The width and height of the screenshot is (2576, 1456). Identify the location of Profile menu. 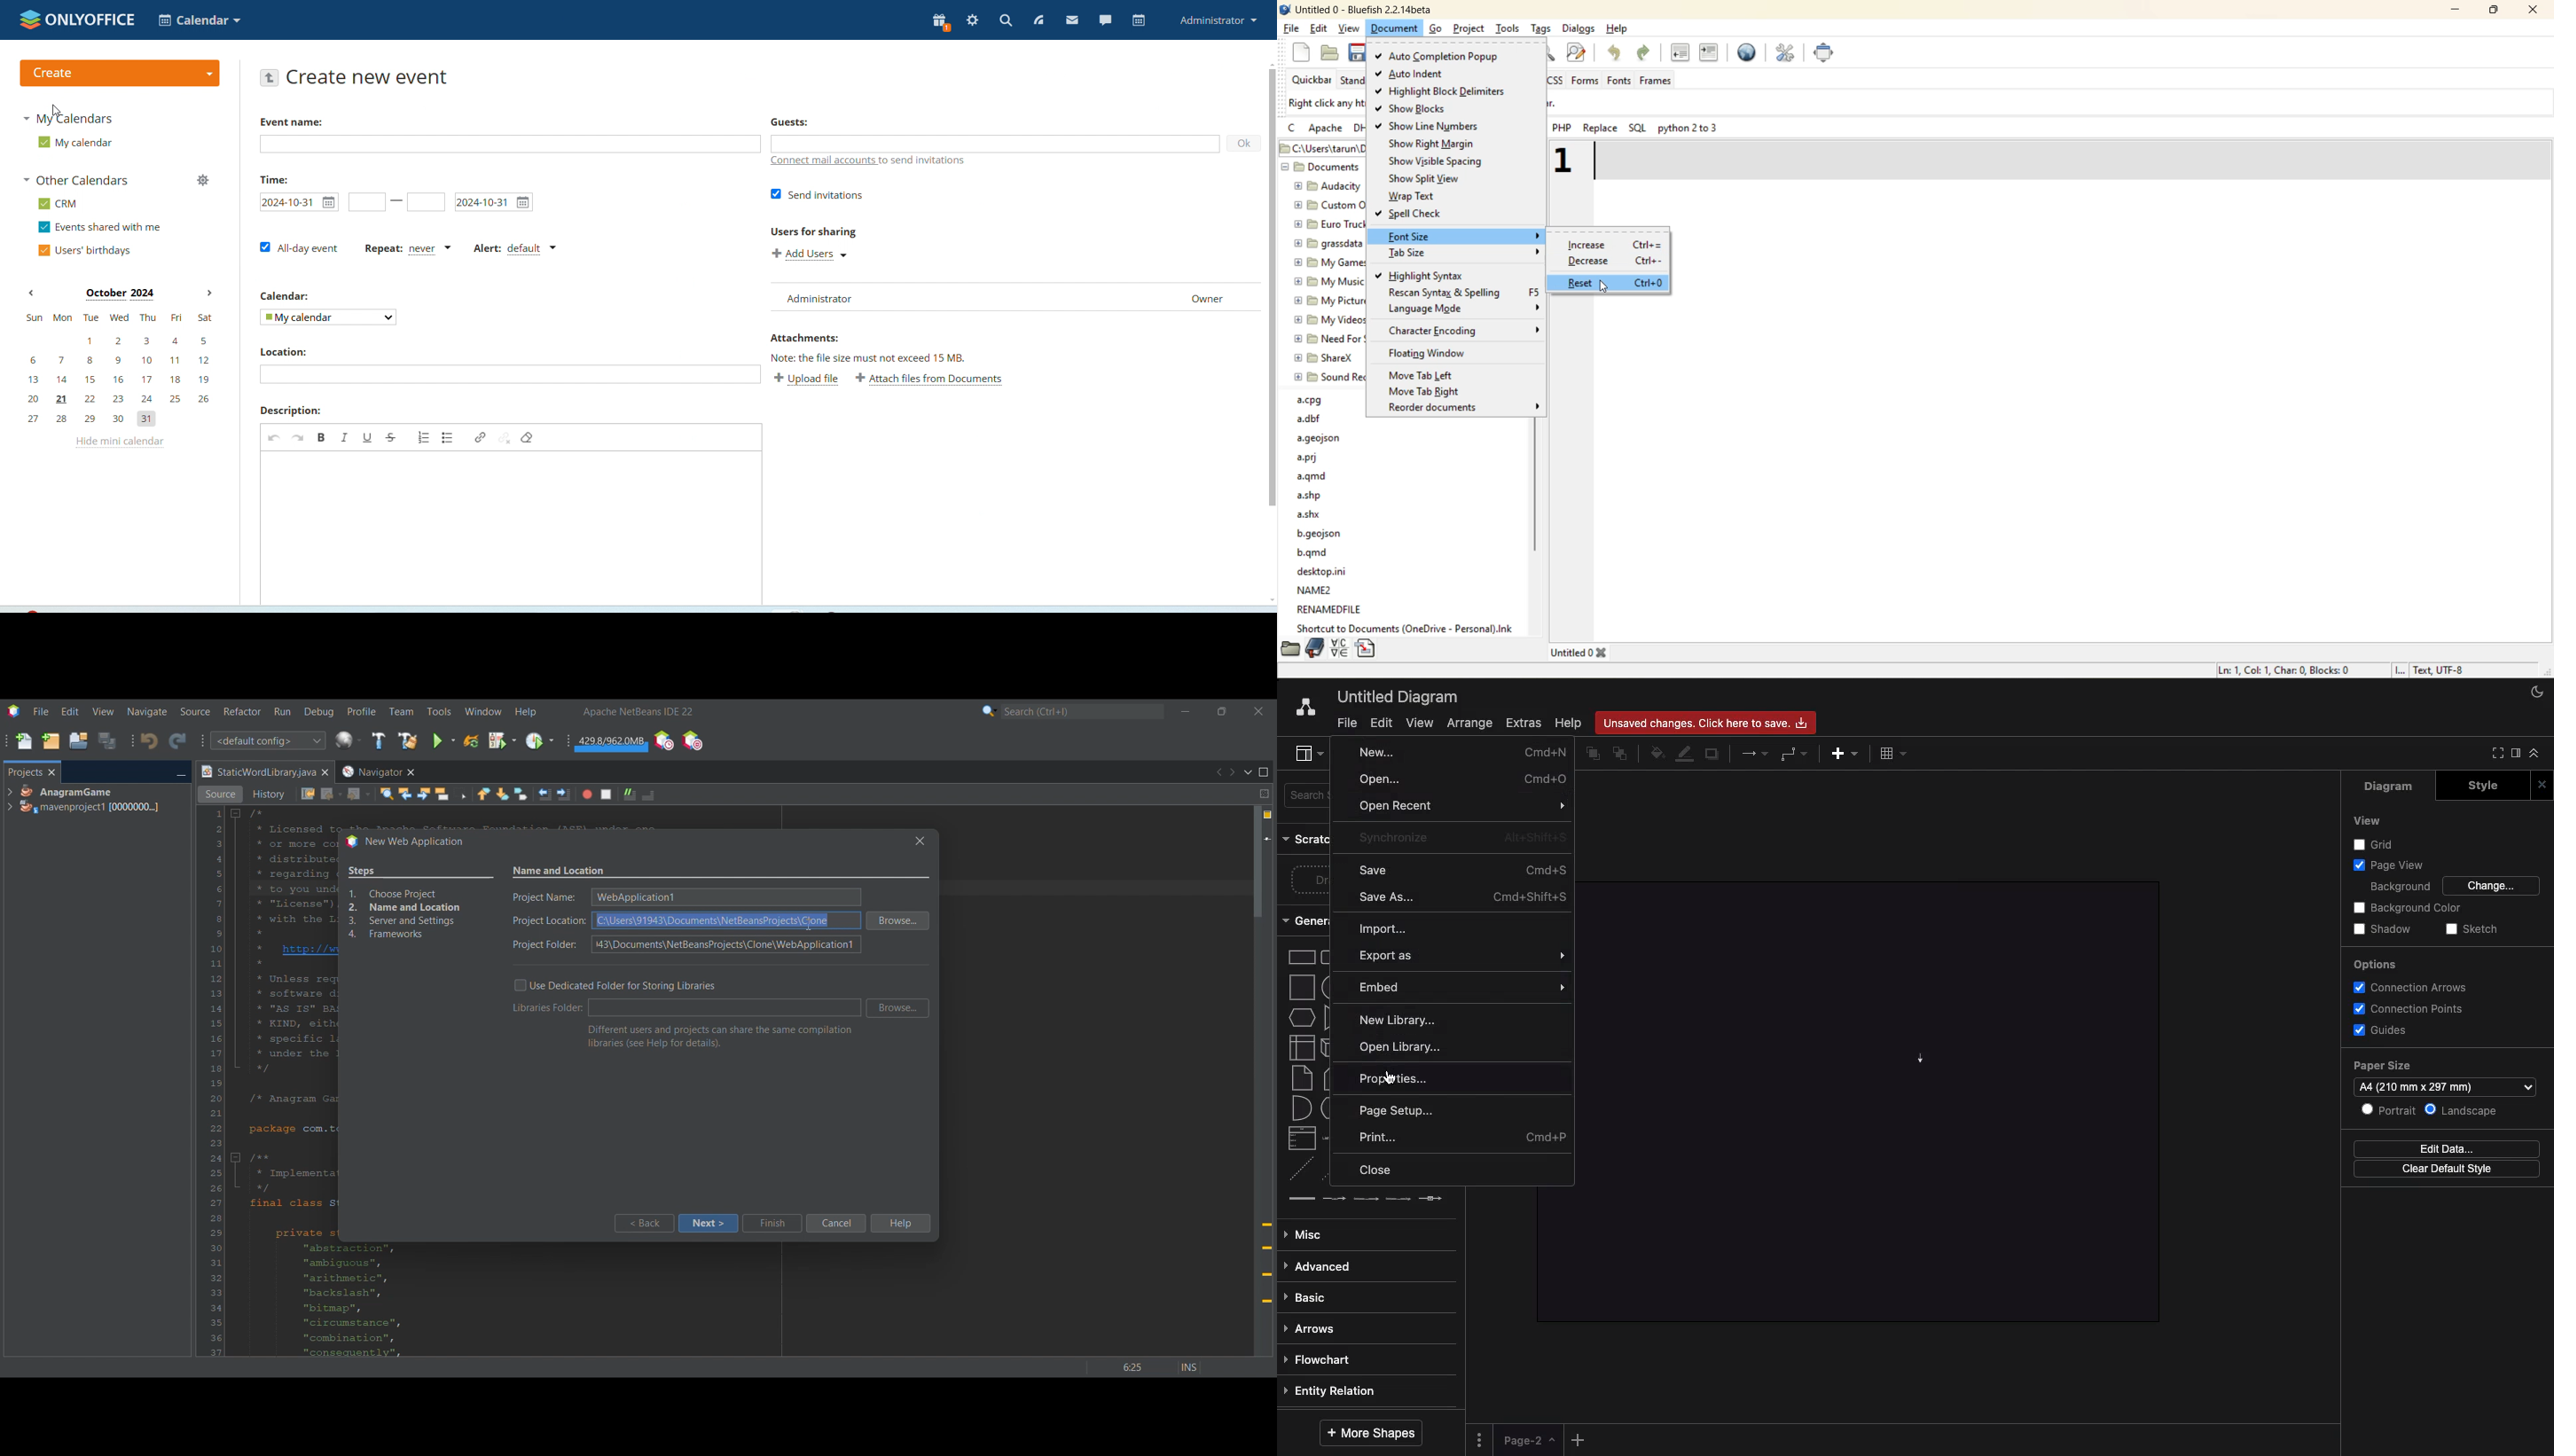
(362, 711).